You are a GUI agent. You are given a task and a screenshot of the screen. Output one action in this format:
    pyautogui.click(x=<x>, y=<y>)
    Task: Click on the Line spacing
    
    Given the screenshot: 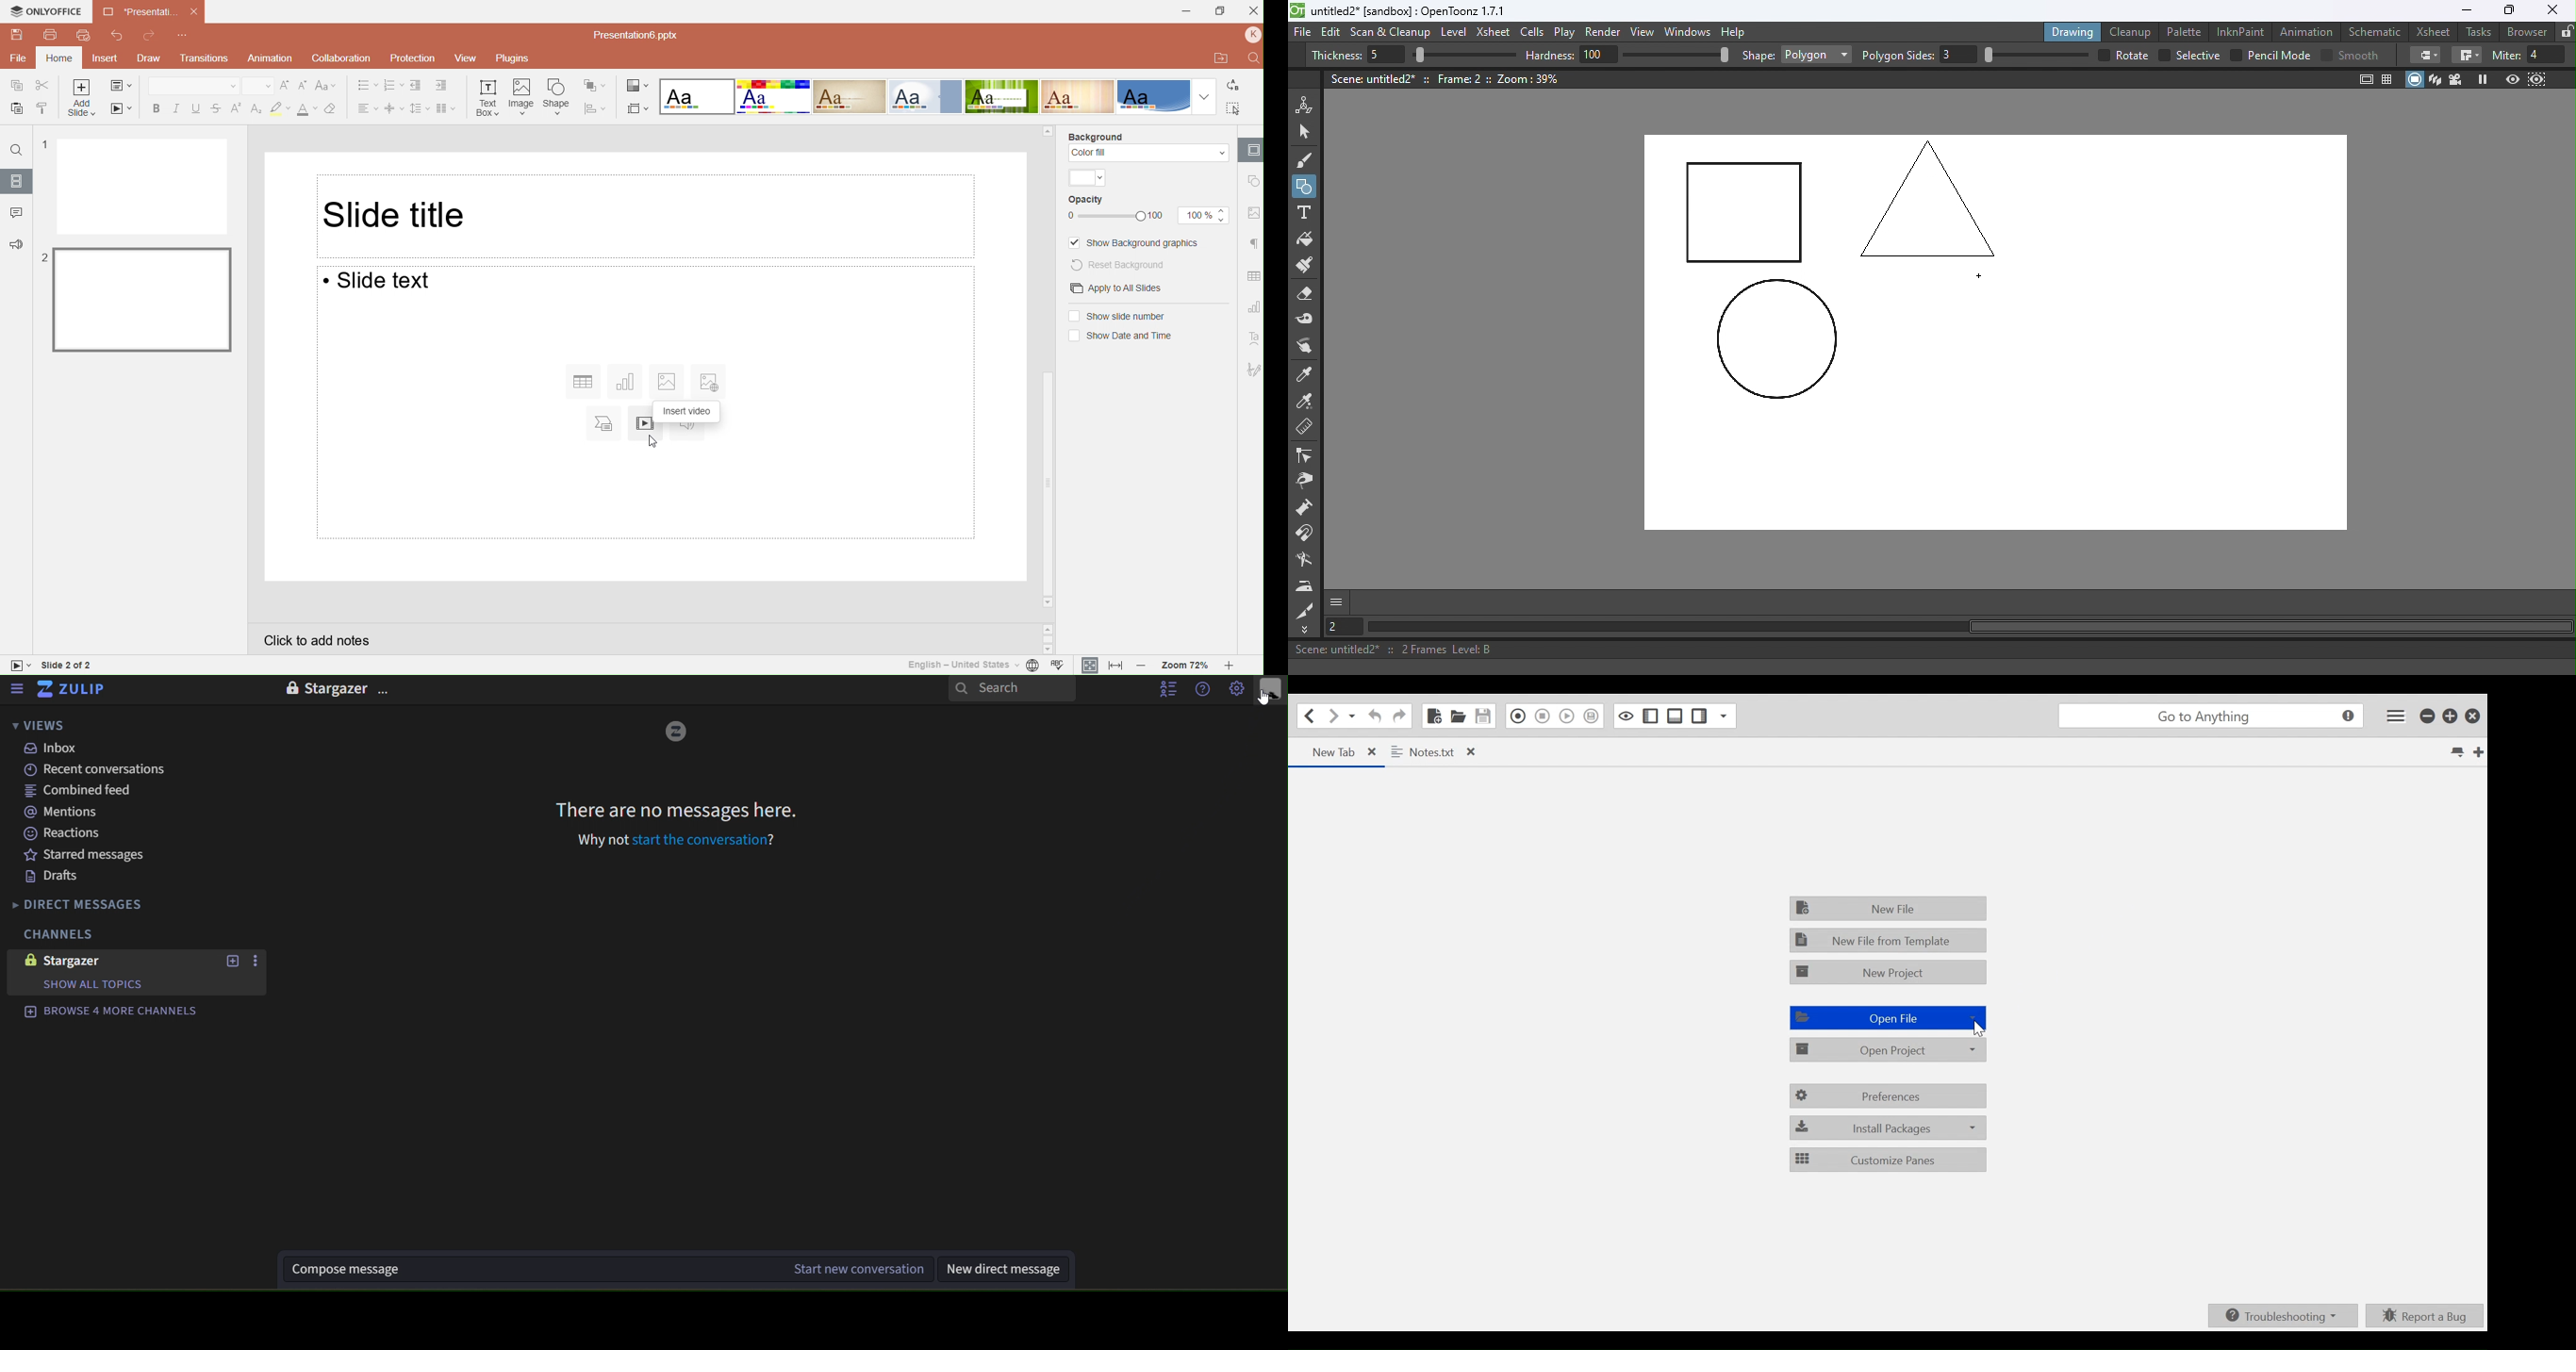 What is the action you would take?
    pyautogui.click(x=420, y=109)
    